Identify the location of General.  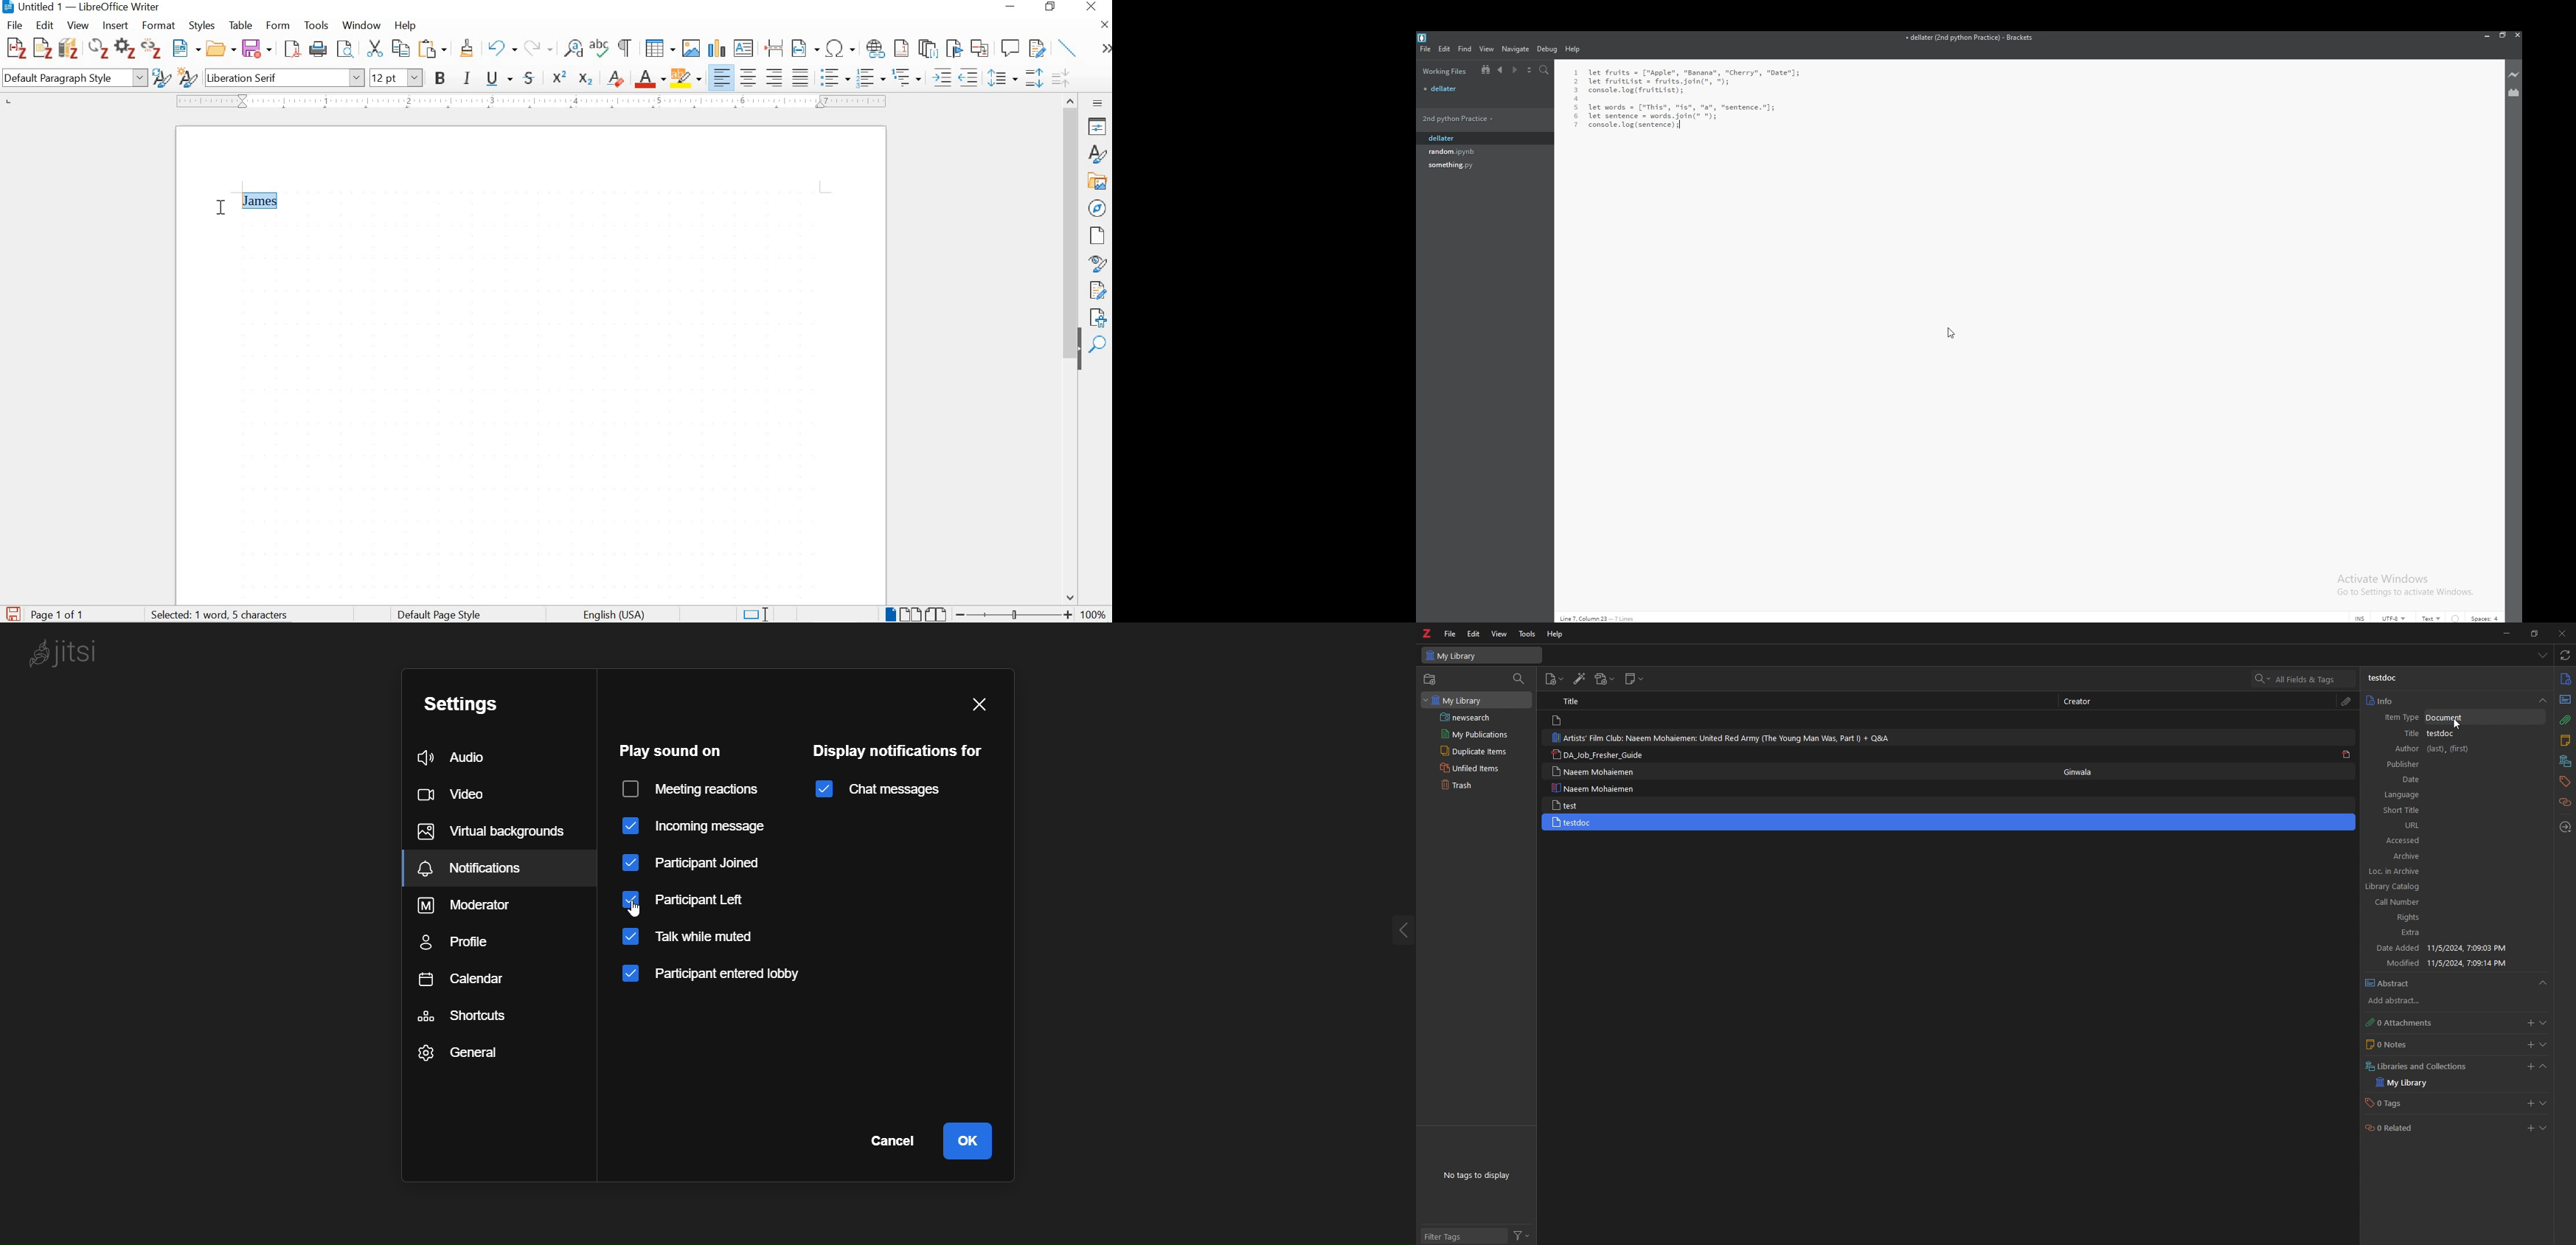
(478, 1058).